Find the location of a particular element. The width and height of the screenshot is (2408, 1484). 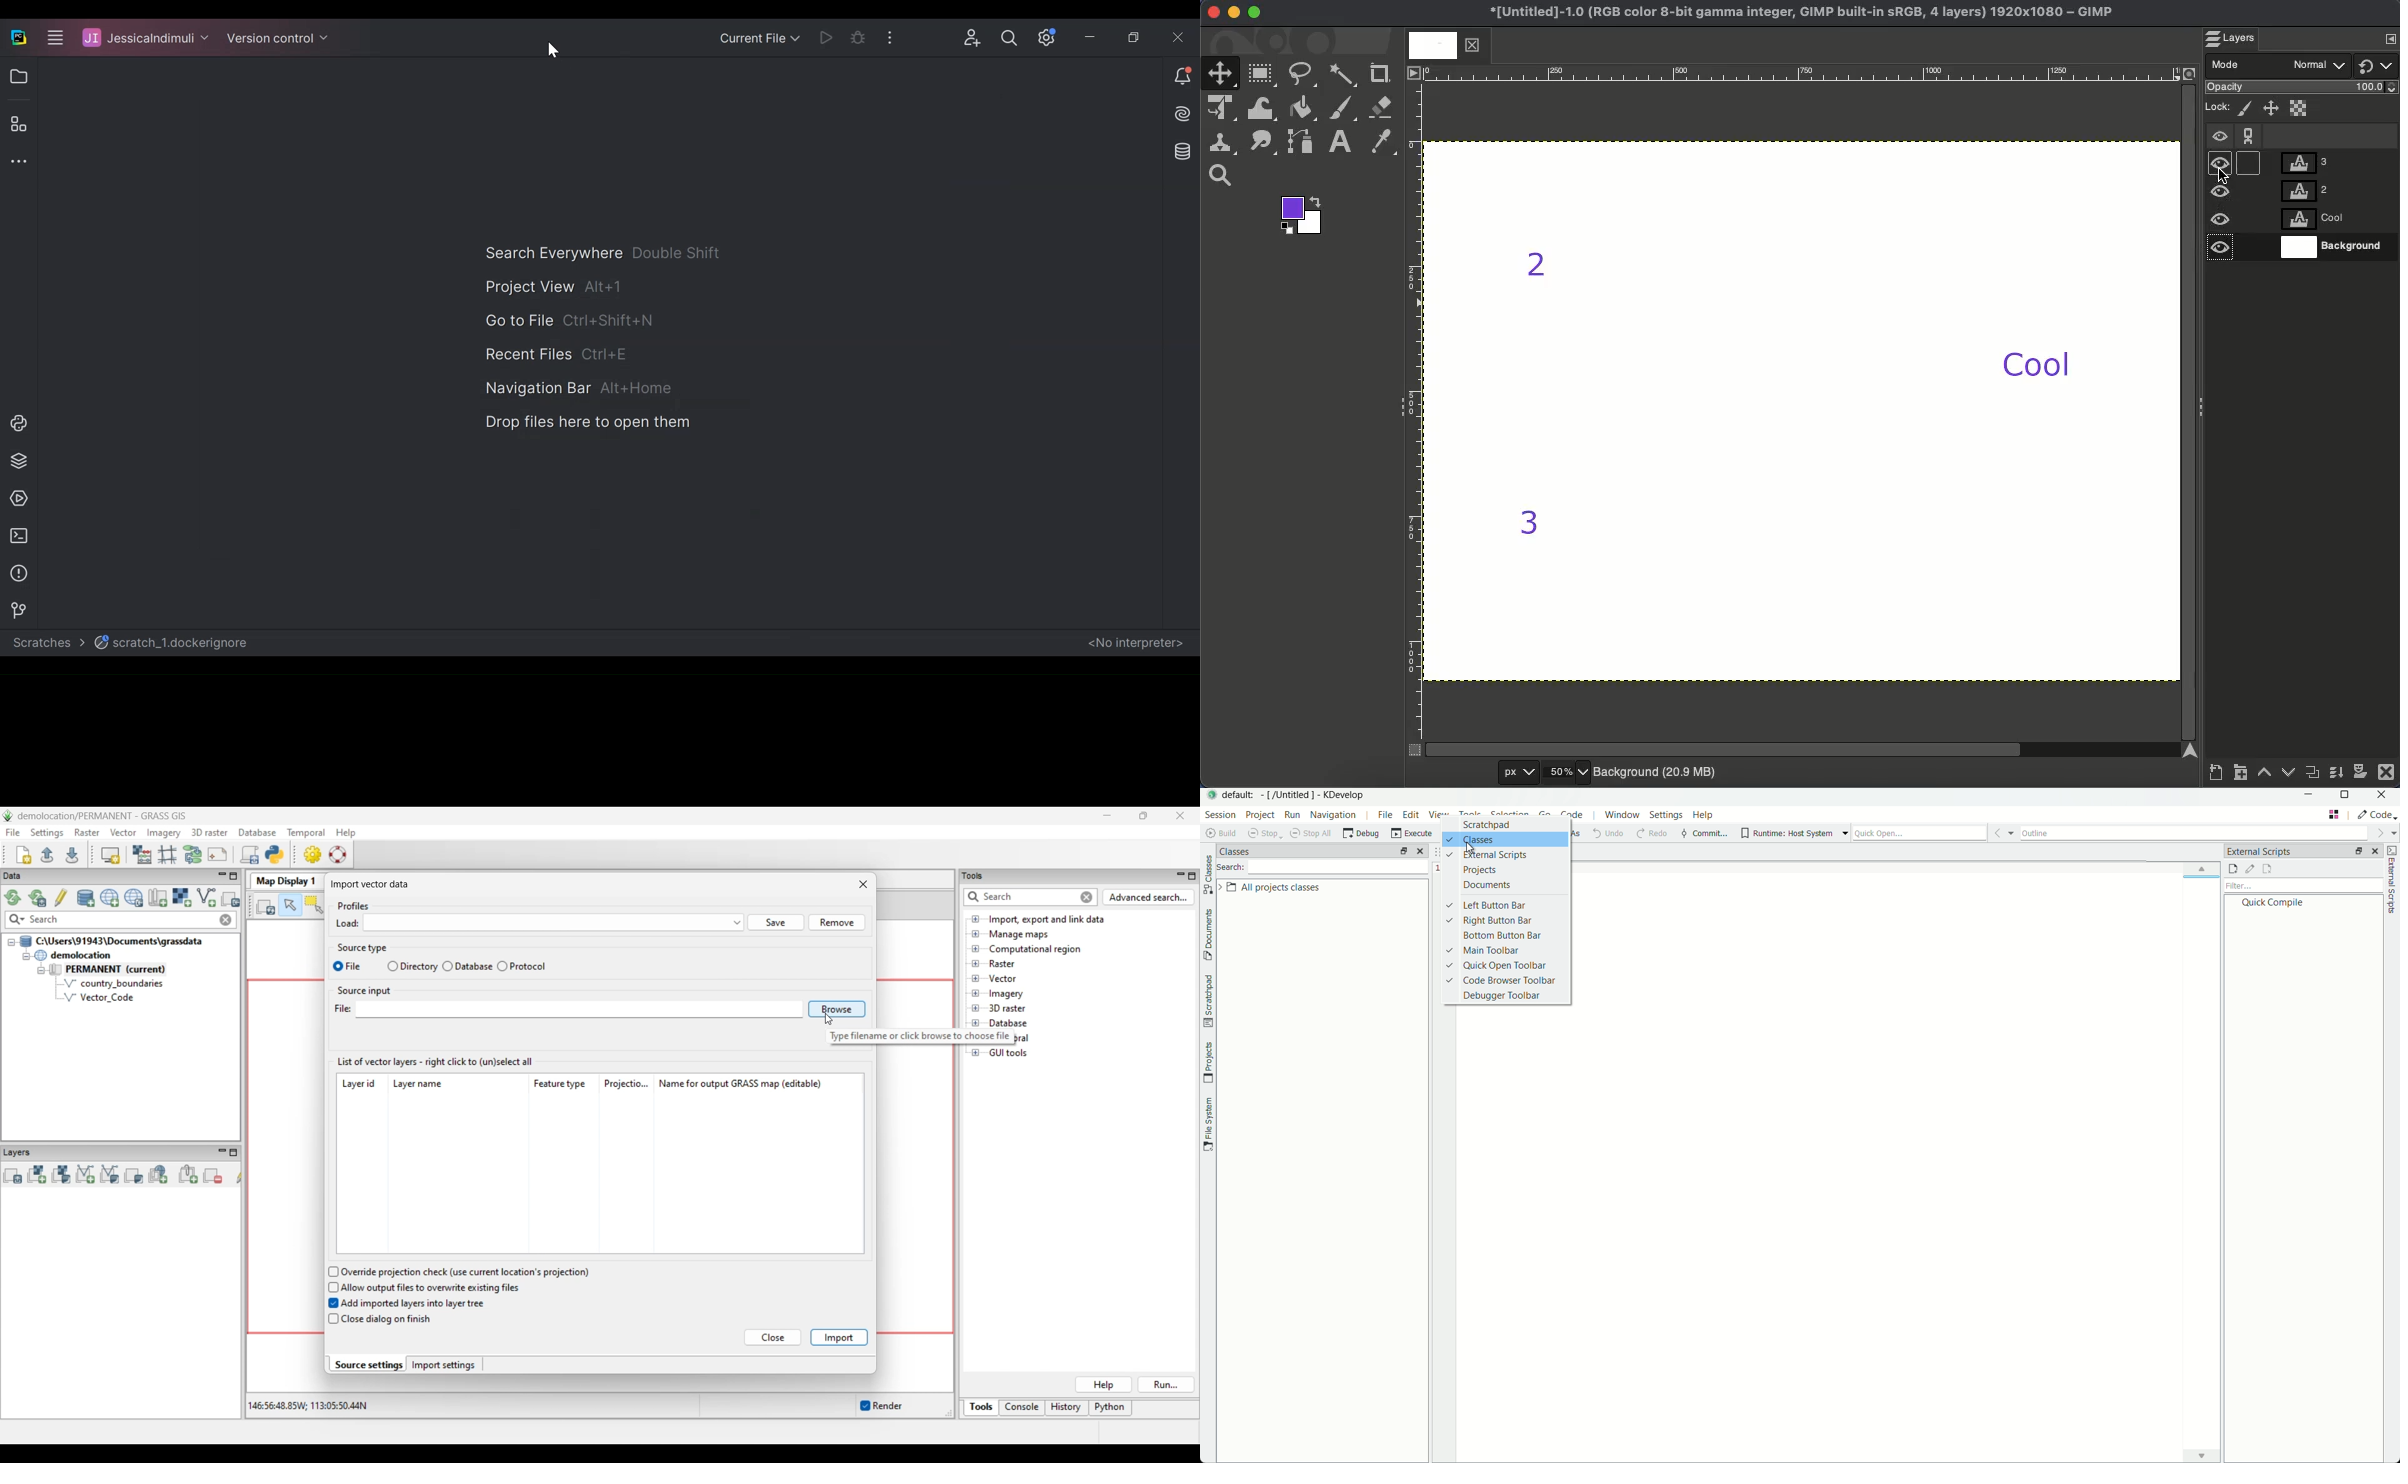

Free select is located at coordinates (1306, 74).